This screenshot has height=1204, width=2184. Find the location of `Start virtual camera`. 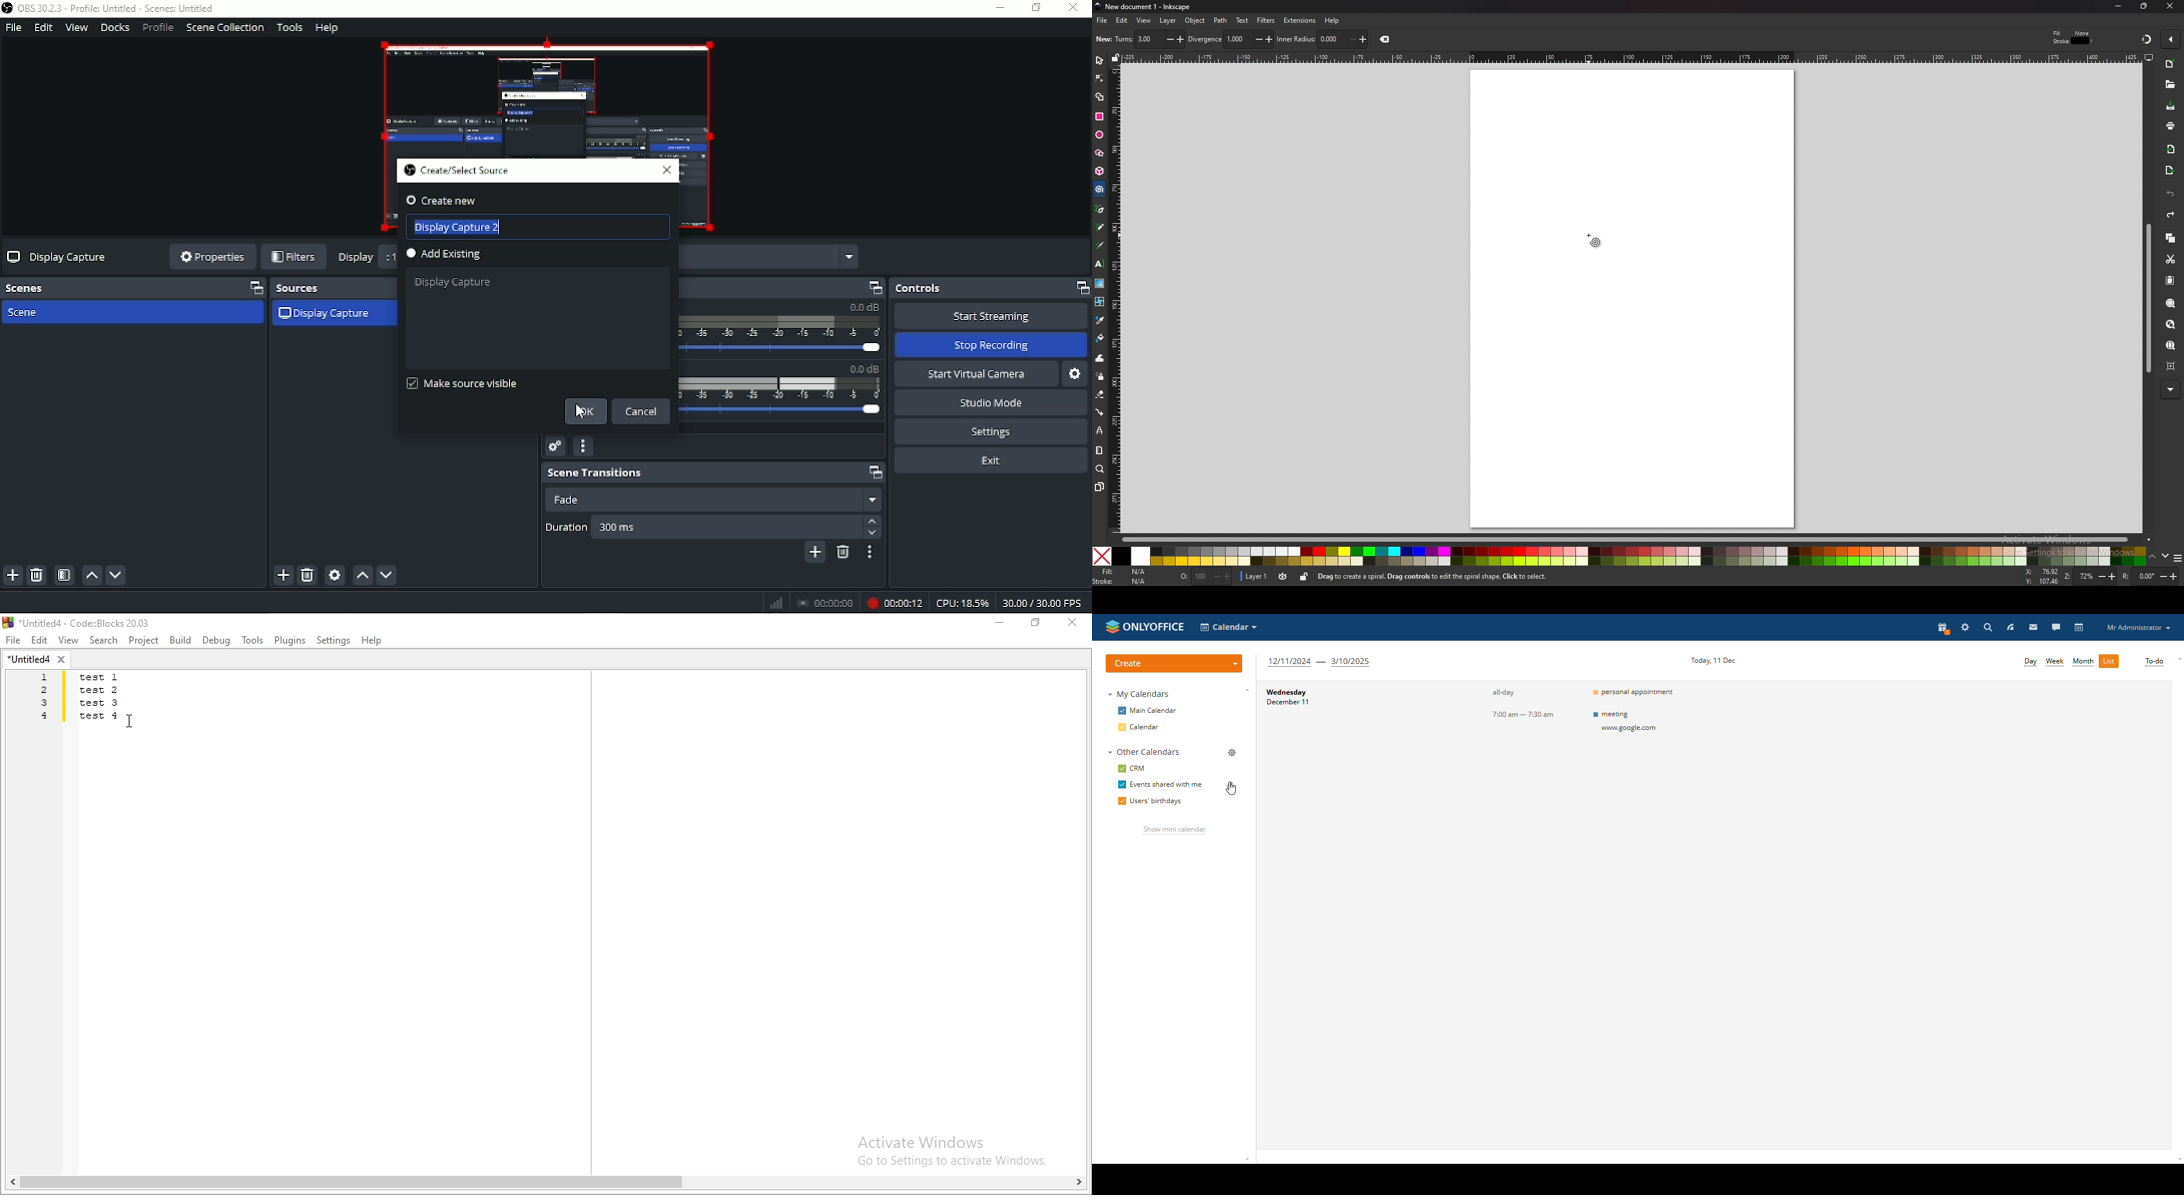

Start virtual camera is located at coordinates (976, 375).